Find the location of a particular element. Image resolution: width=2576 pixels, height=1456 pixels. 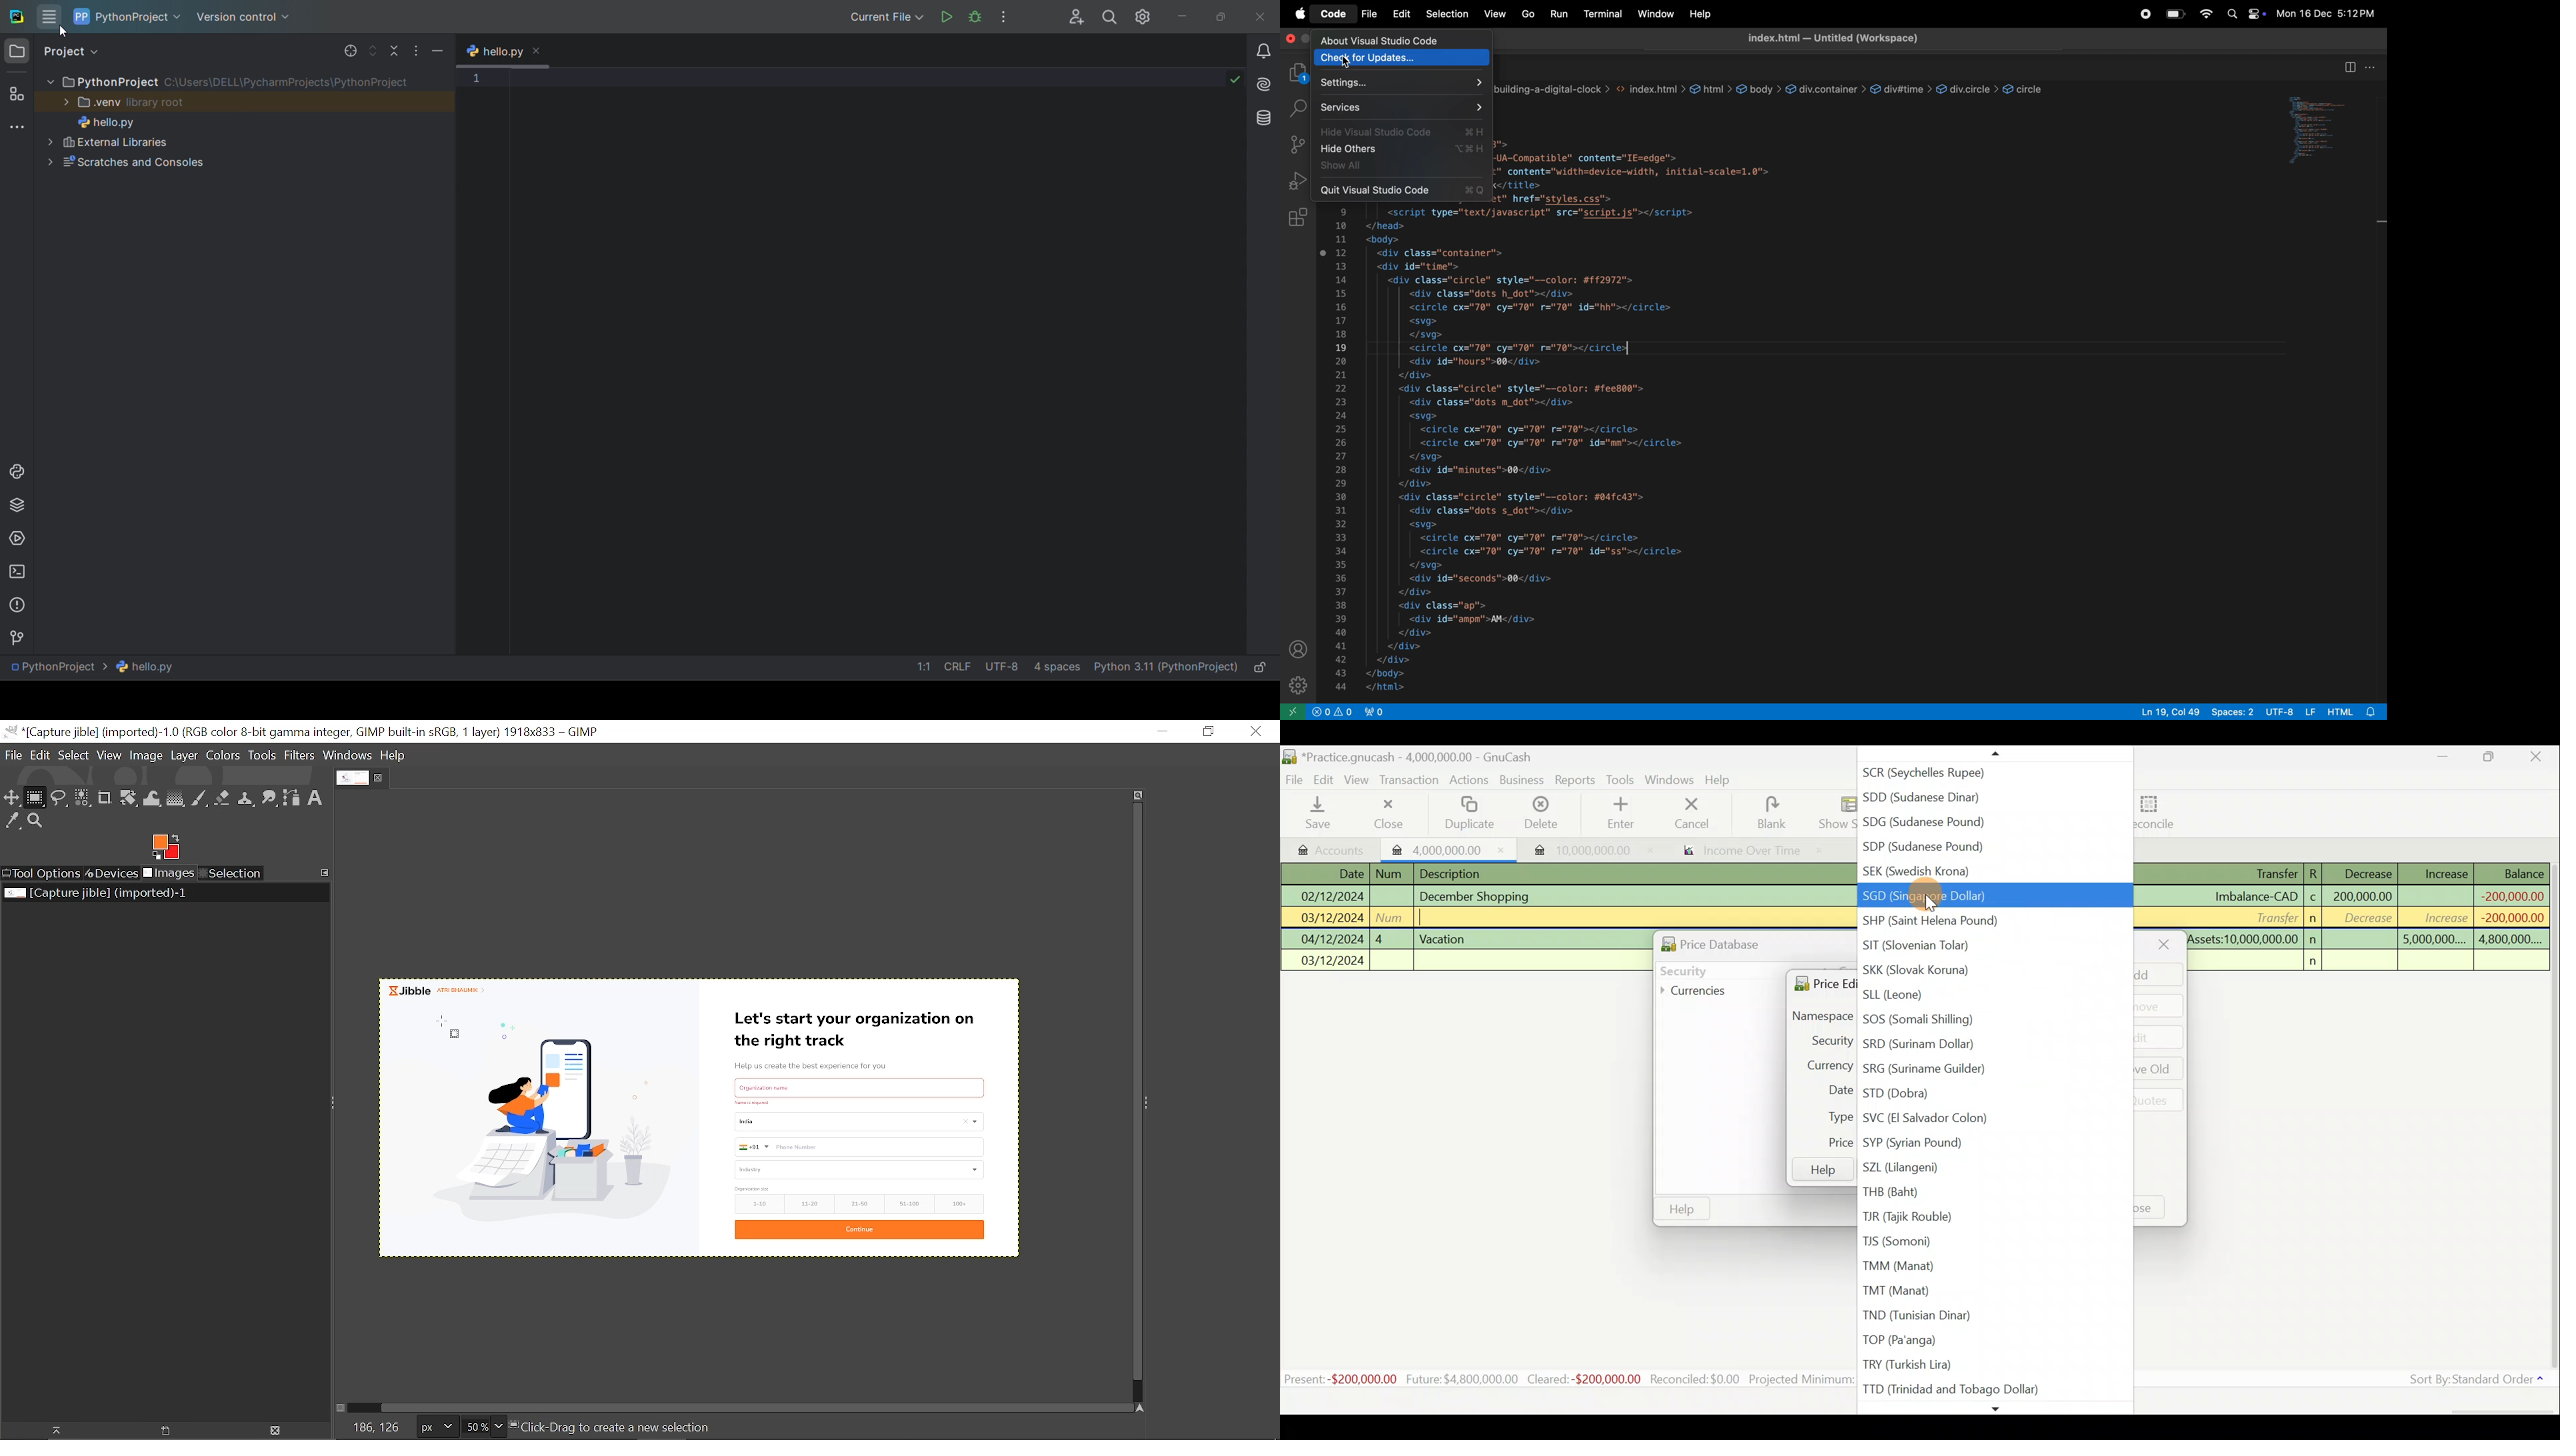

alert is located at coordinates (1332, 711).